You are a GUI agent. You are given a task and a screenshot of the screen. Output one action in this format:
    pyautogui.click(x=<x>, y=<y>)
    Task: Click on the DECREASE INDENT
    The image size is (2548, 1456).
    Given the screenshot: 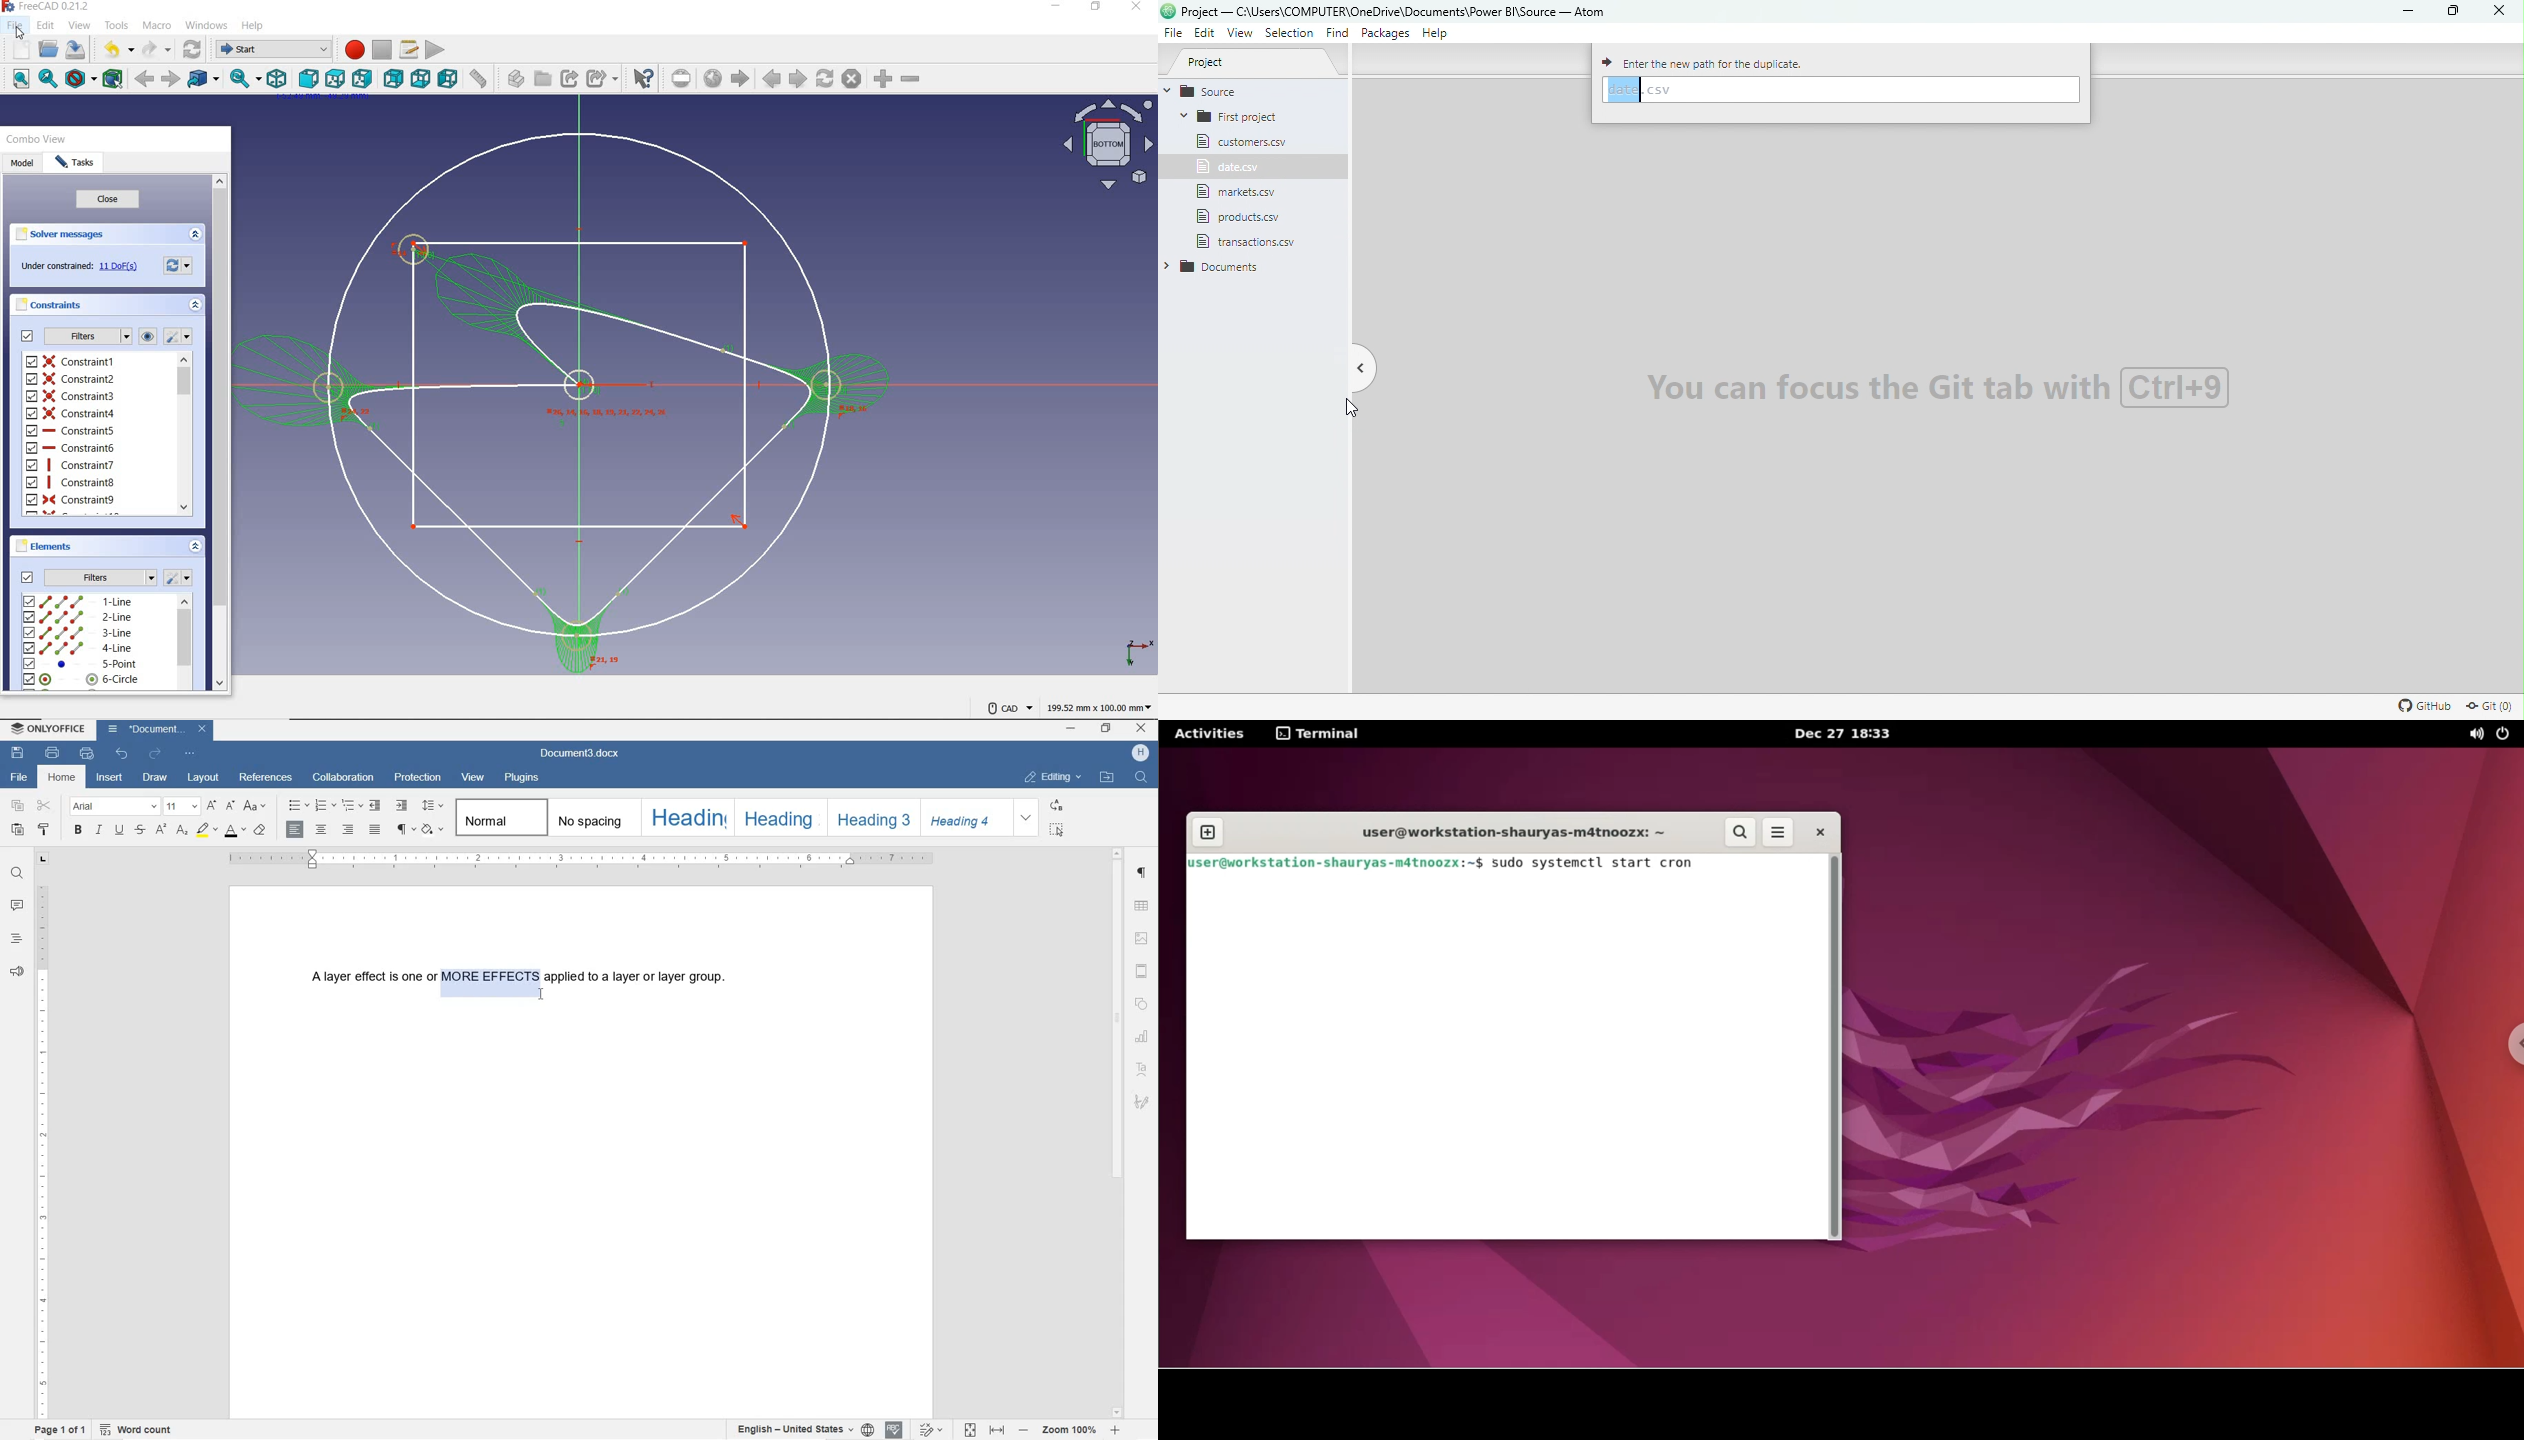 What is the action you would take?
    pyautogui.click(x=375, y=806)
    